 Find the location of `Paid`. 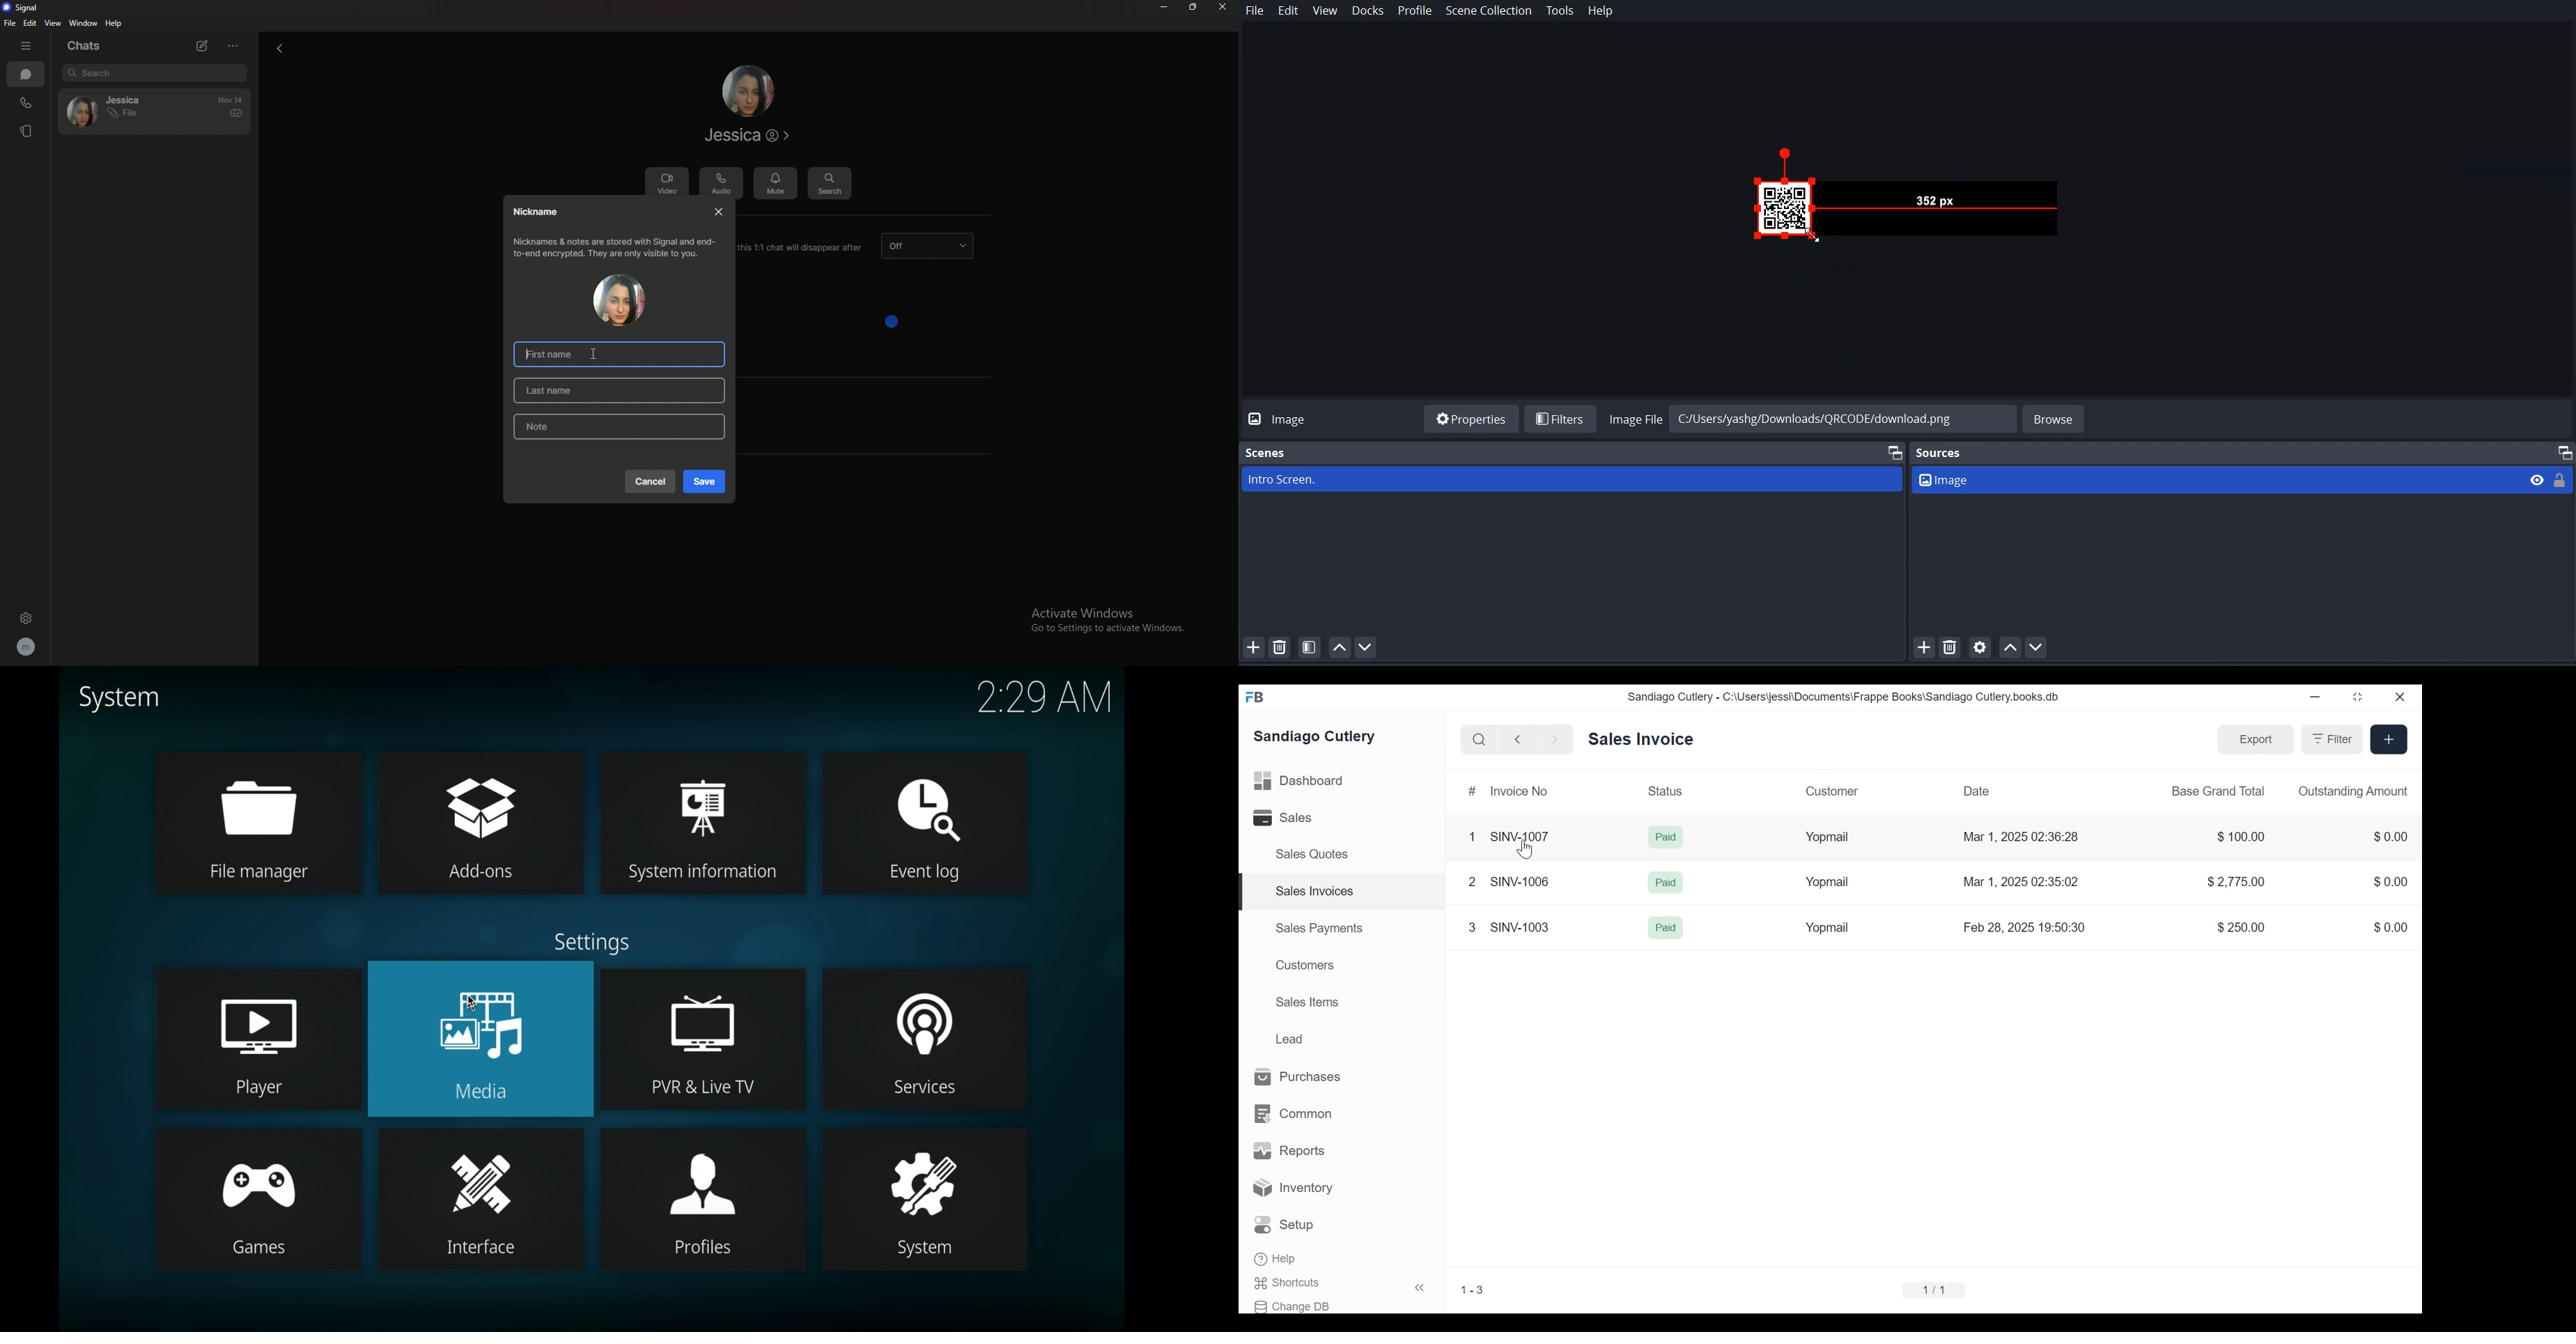

Paid is located at coordinates (1666, 884).